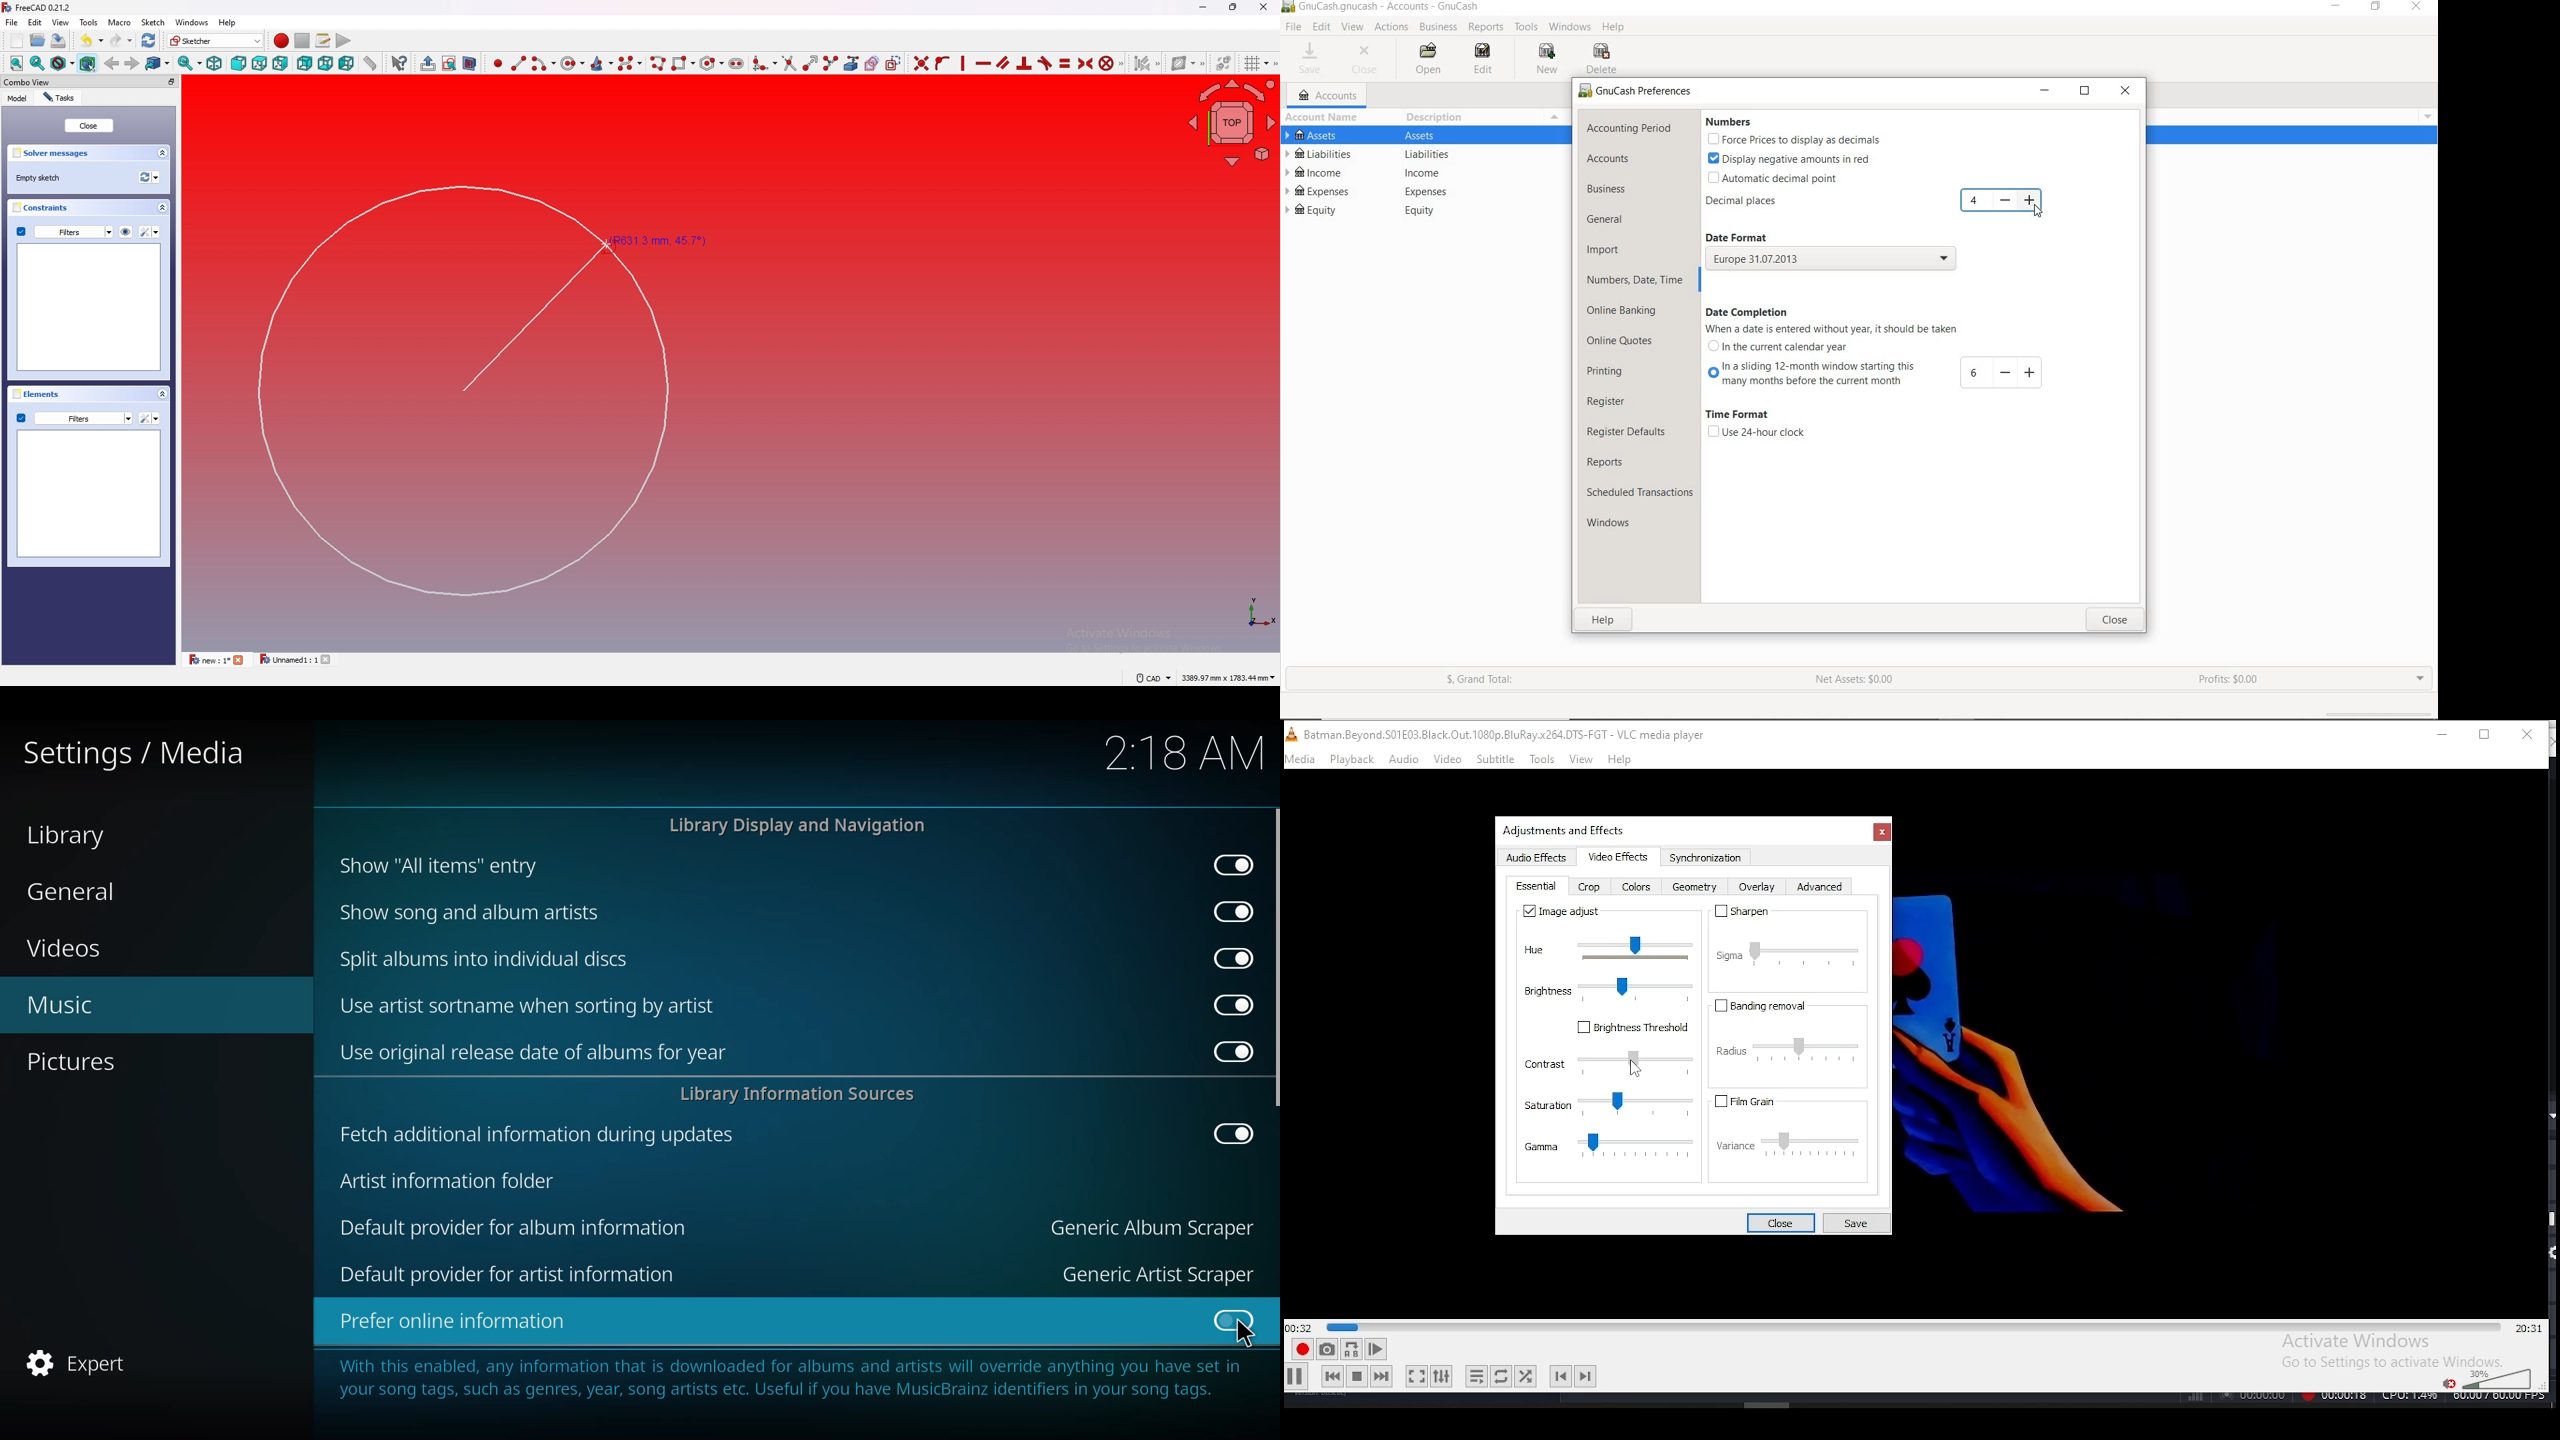  Describe the element at coordinates (1277, 956) in the screenshot. I see `scroll bar` at that location.